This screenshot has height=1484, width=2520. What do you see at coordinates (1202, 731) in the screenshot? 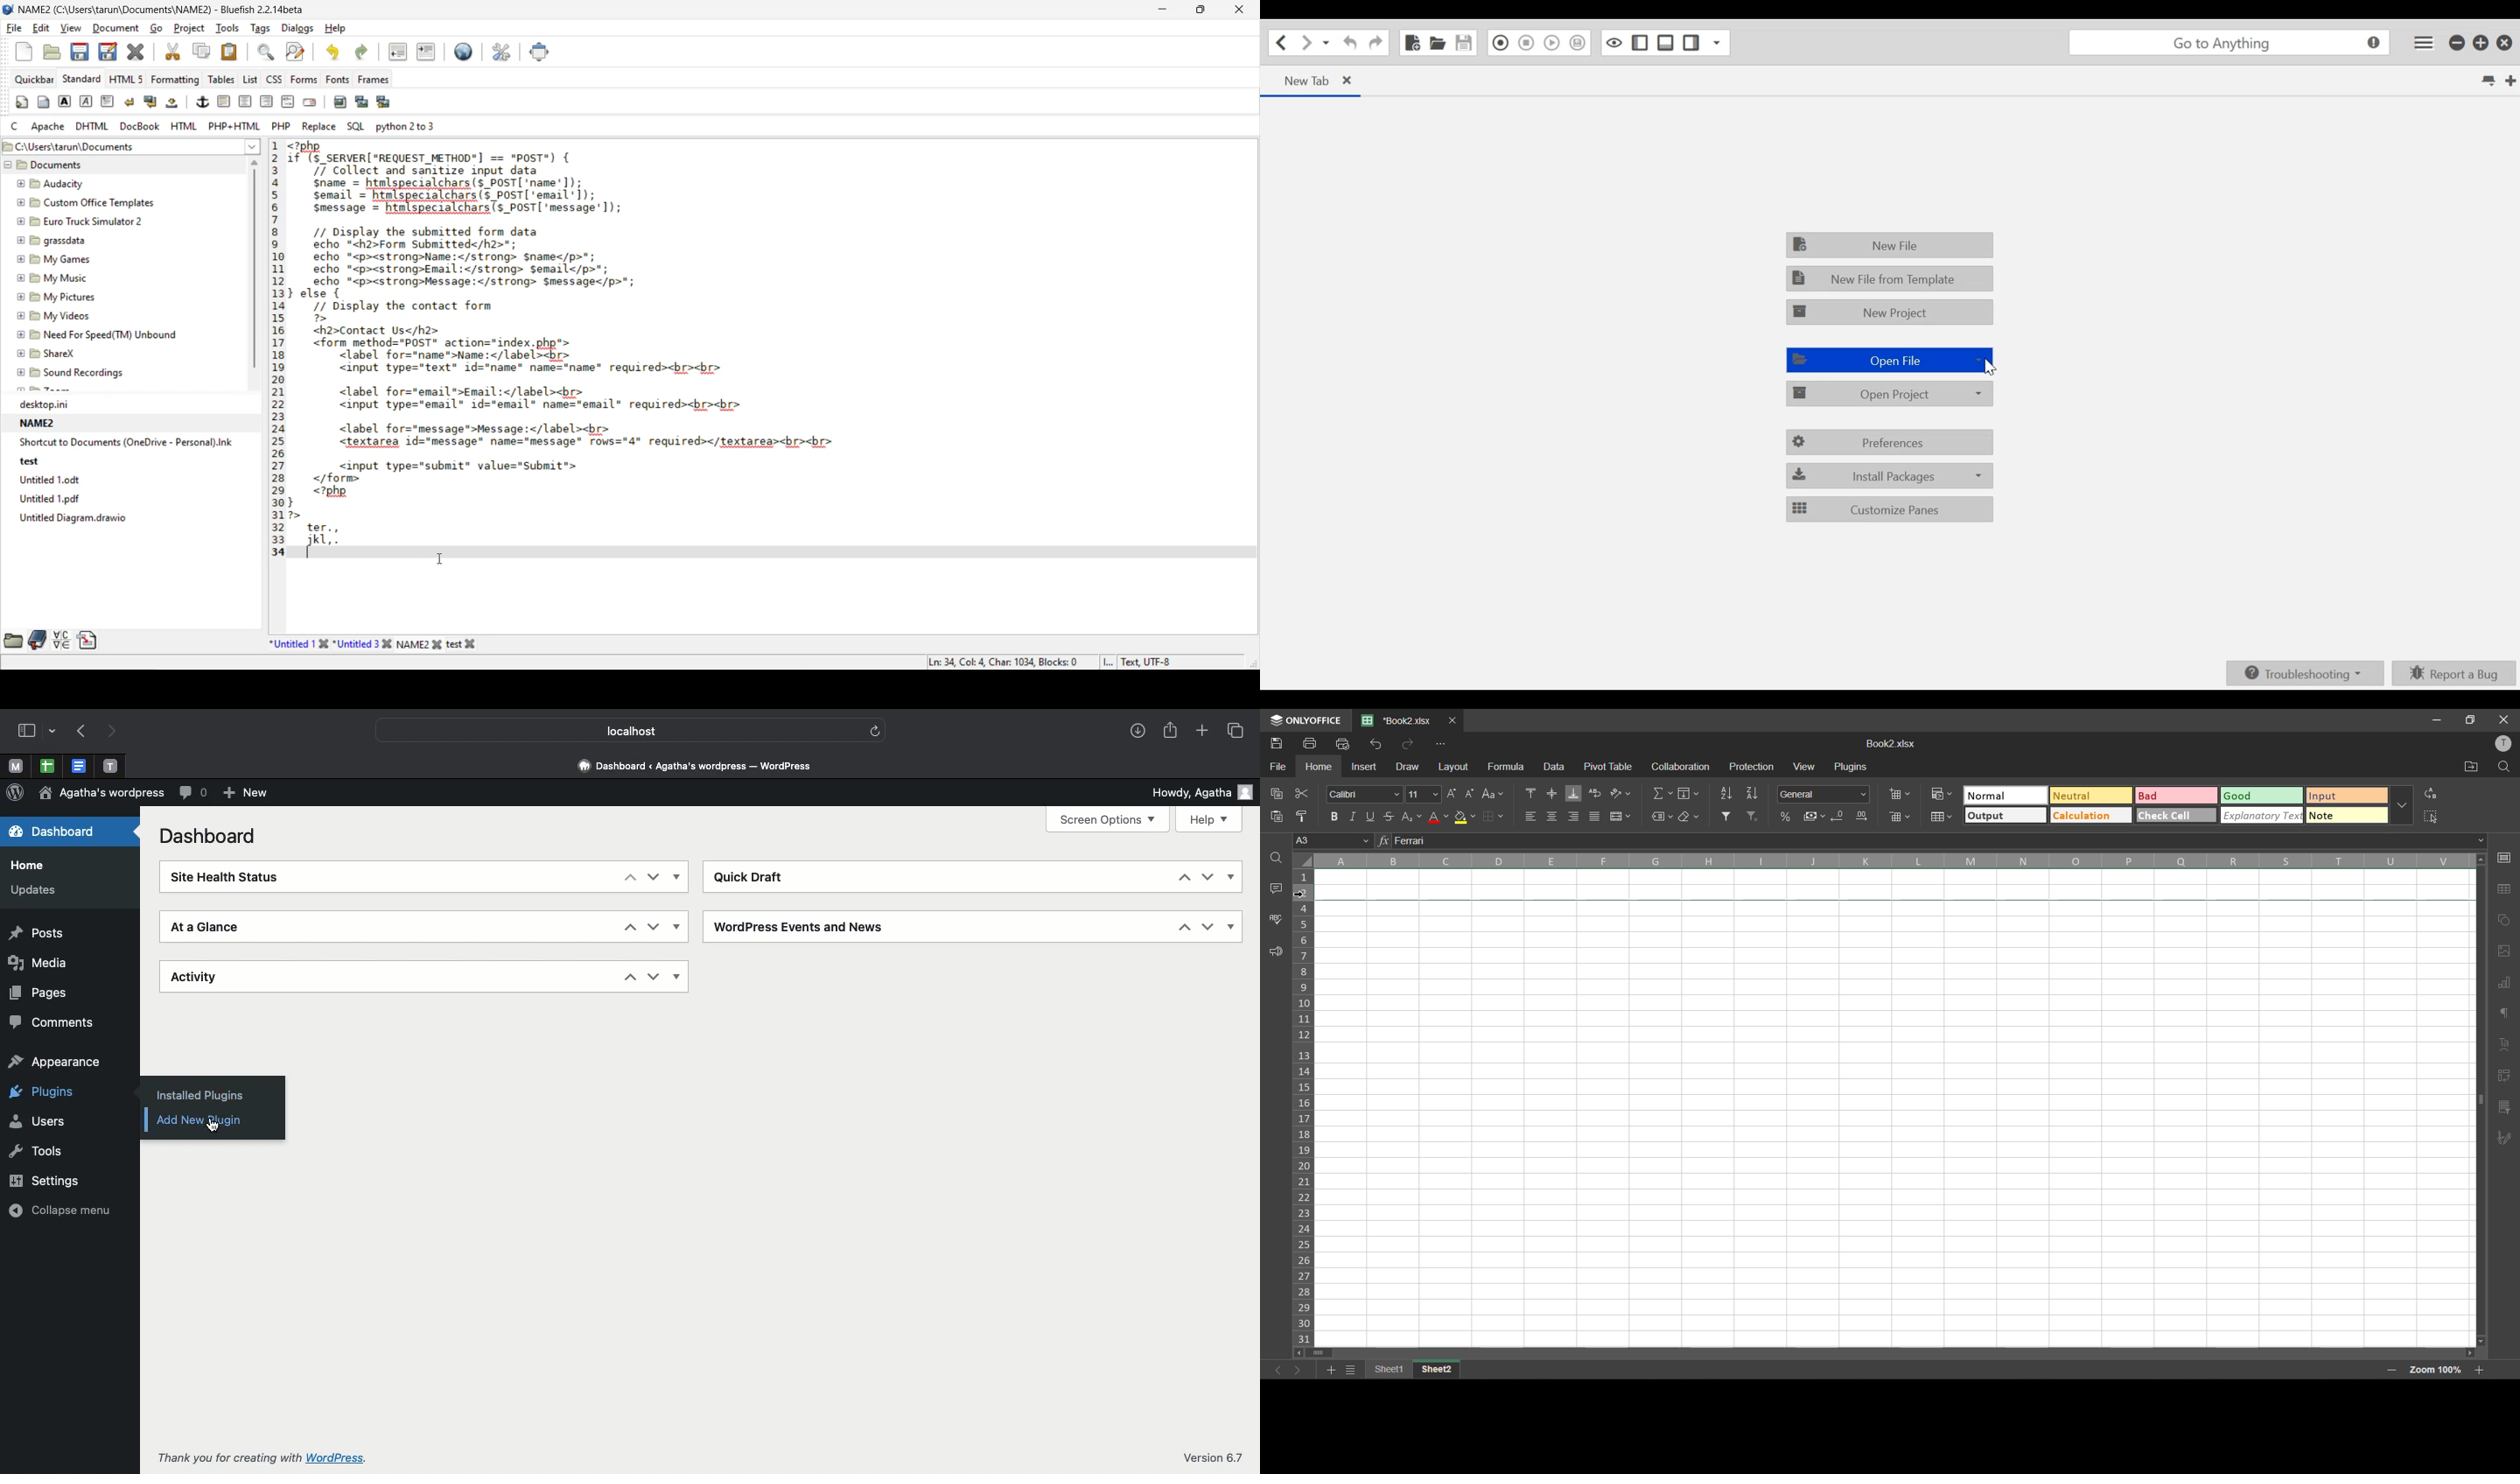
I see `Add new tab` at bounding box center [1202, 731].